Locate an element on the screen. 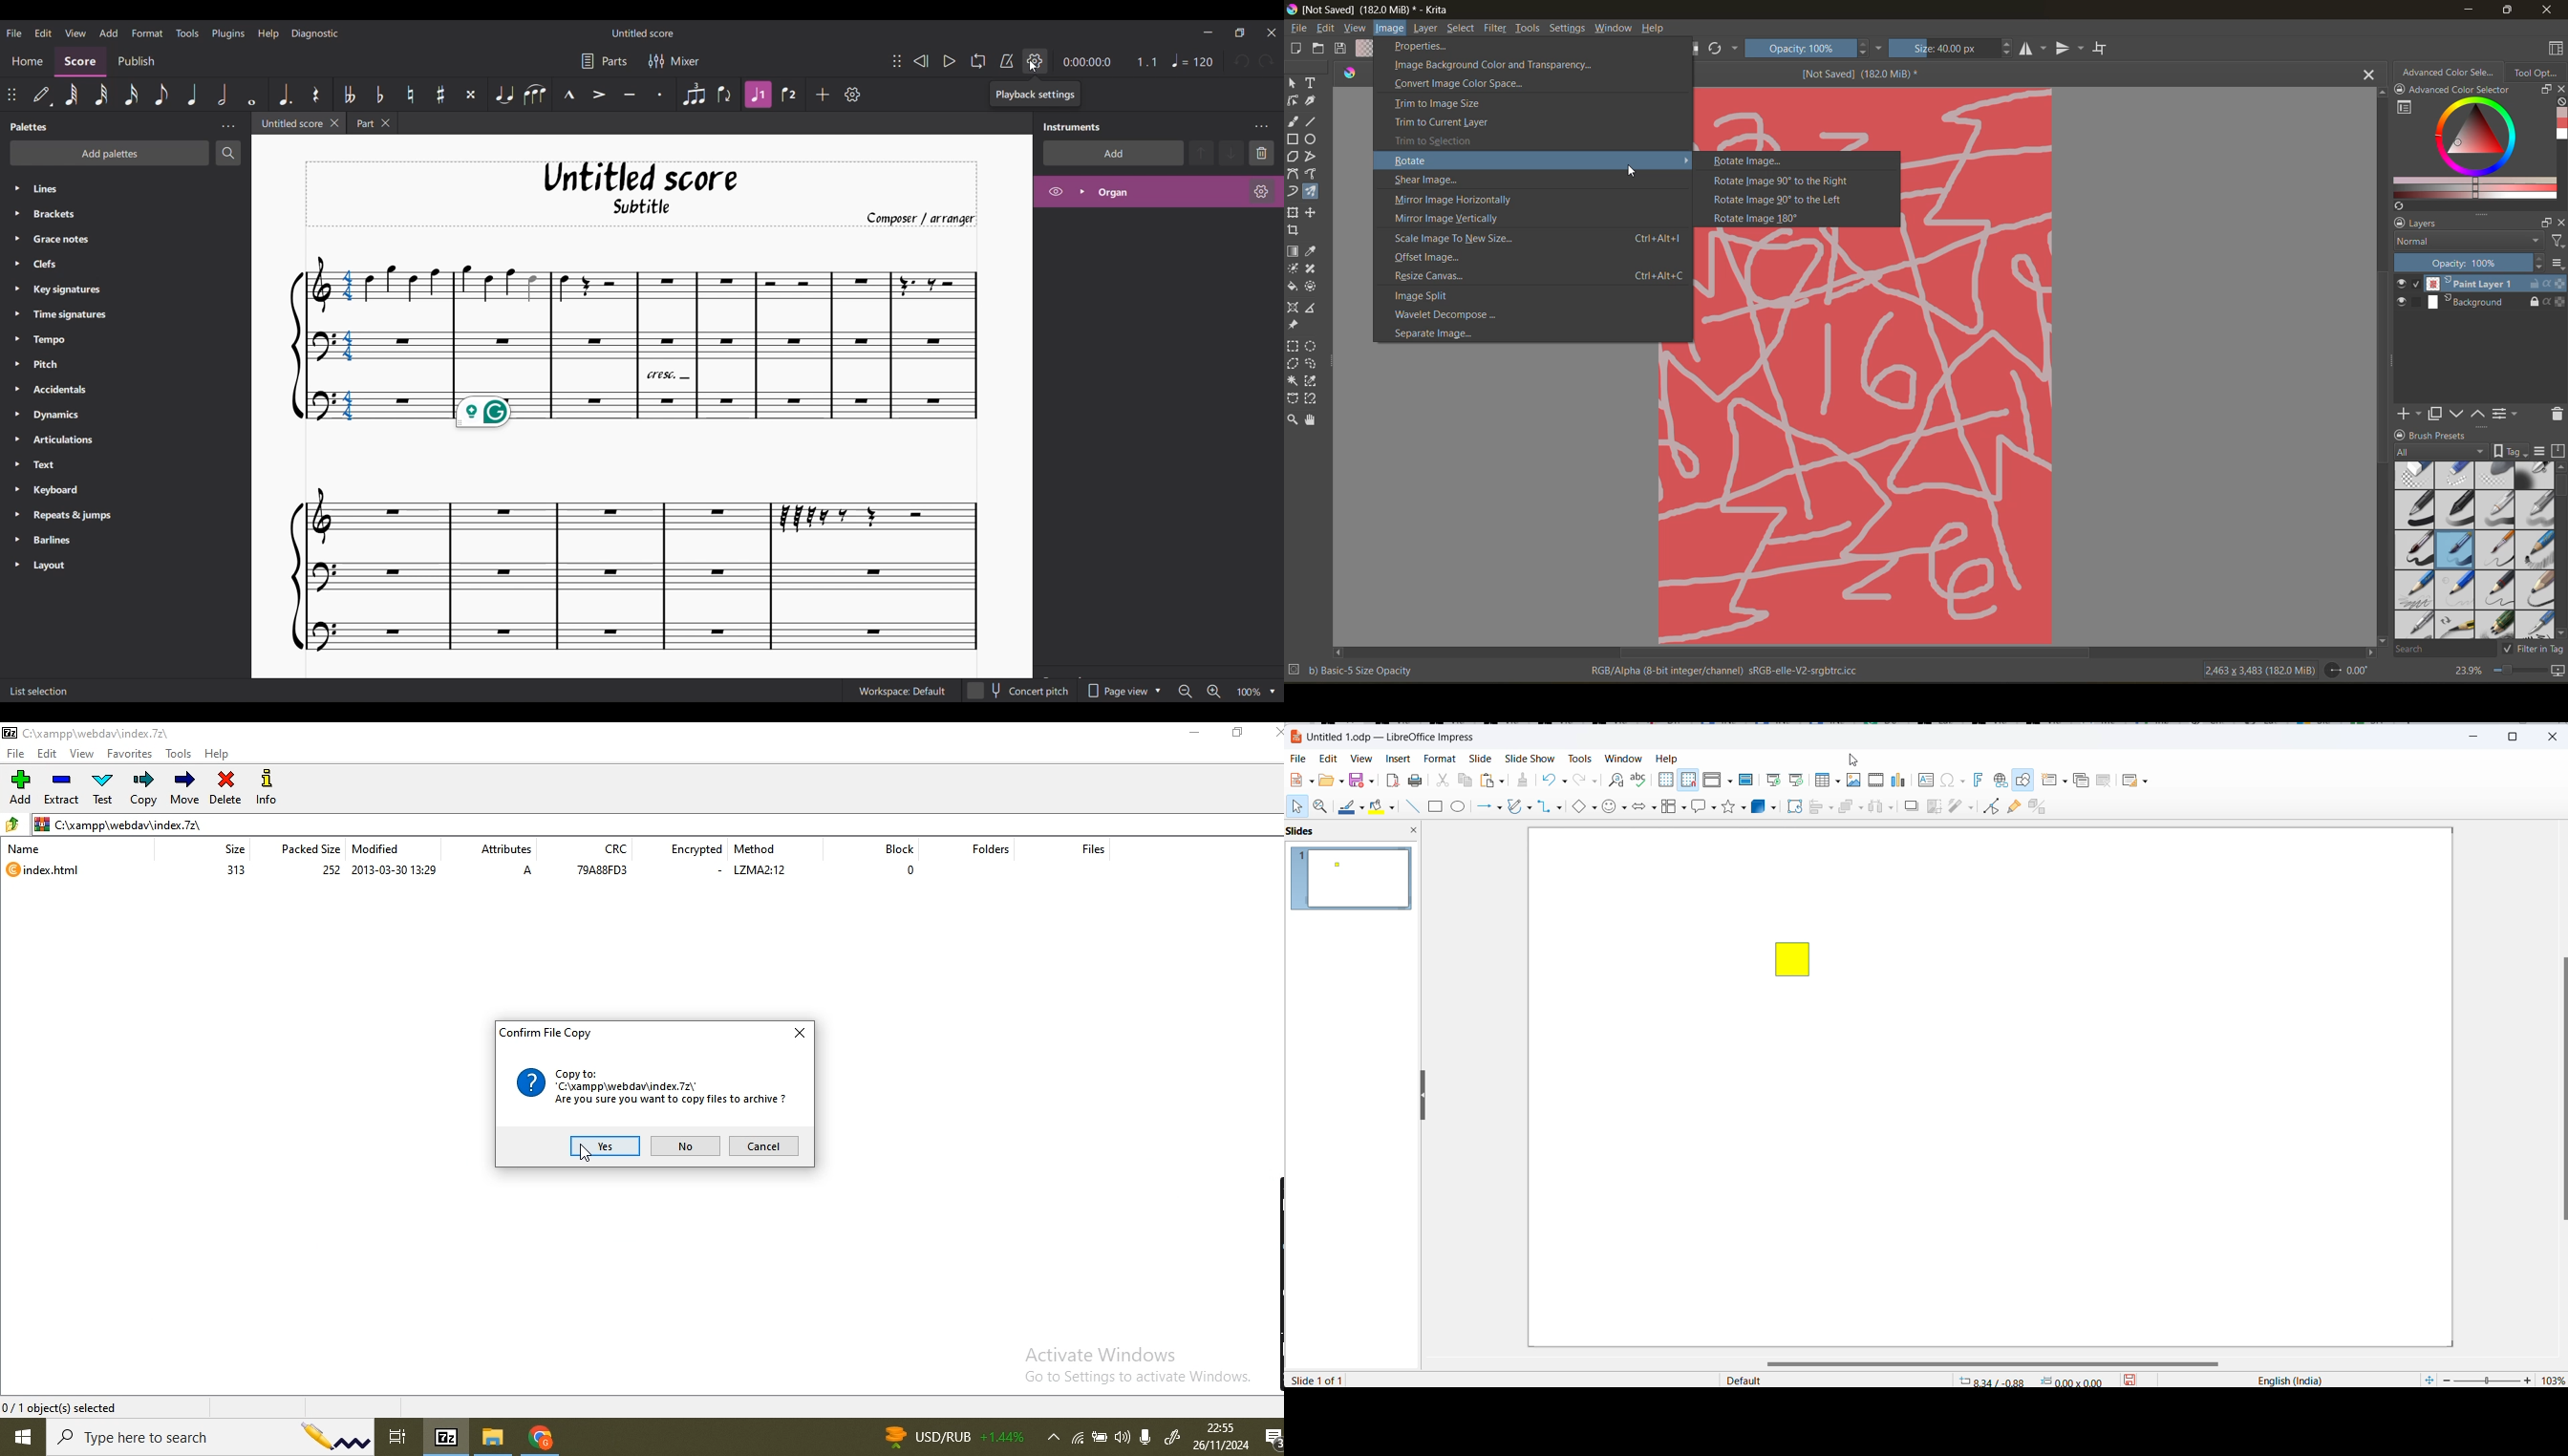 Image resolution: width=2576 pixels, height=1456 pixels. trim to image size is located at coordinates (1438, 105).